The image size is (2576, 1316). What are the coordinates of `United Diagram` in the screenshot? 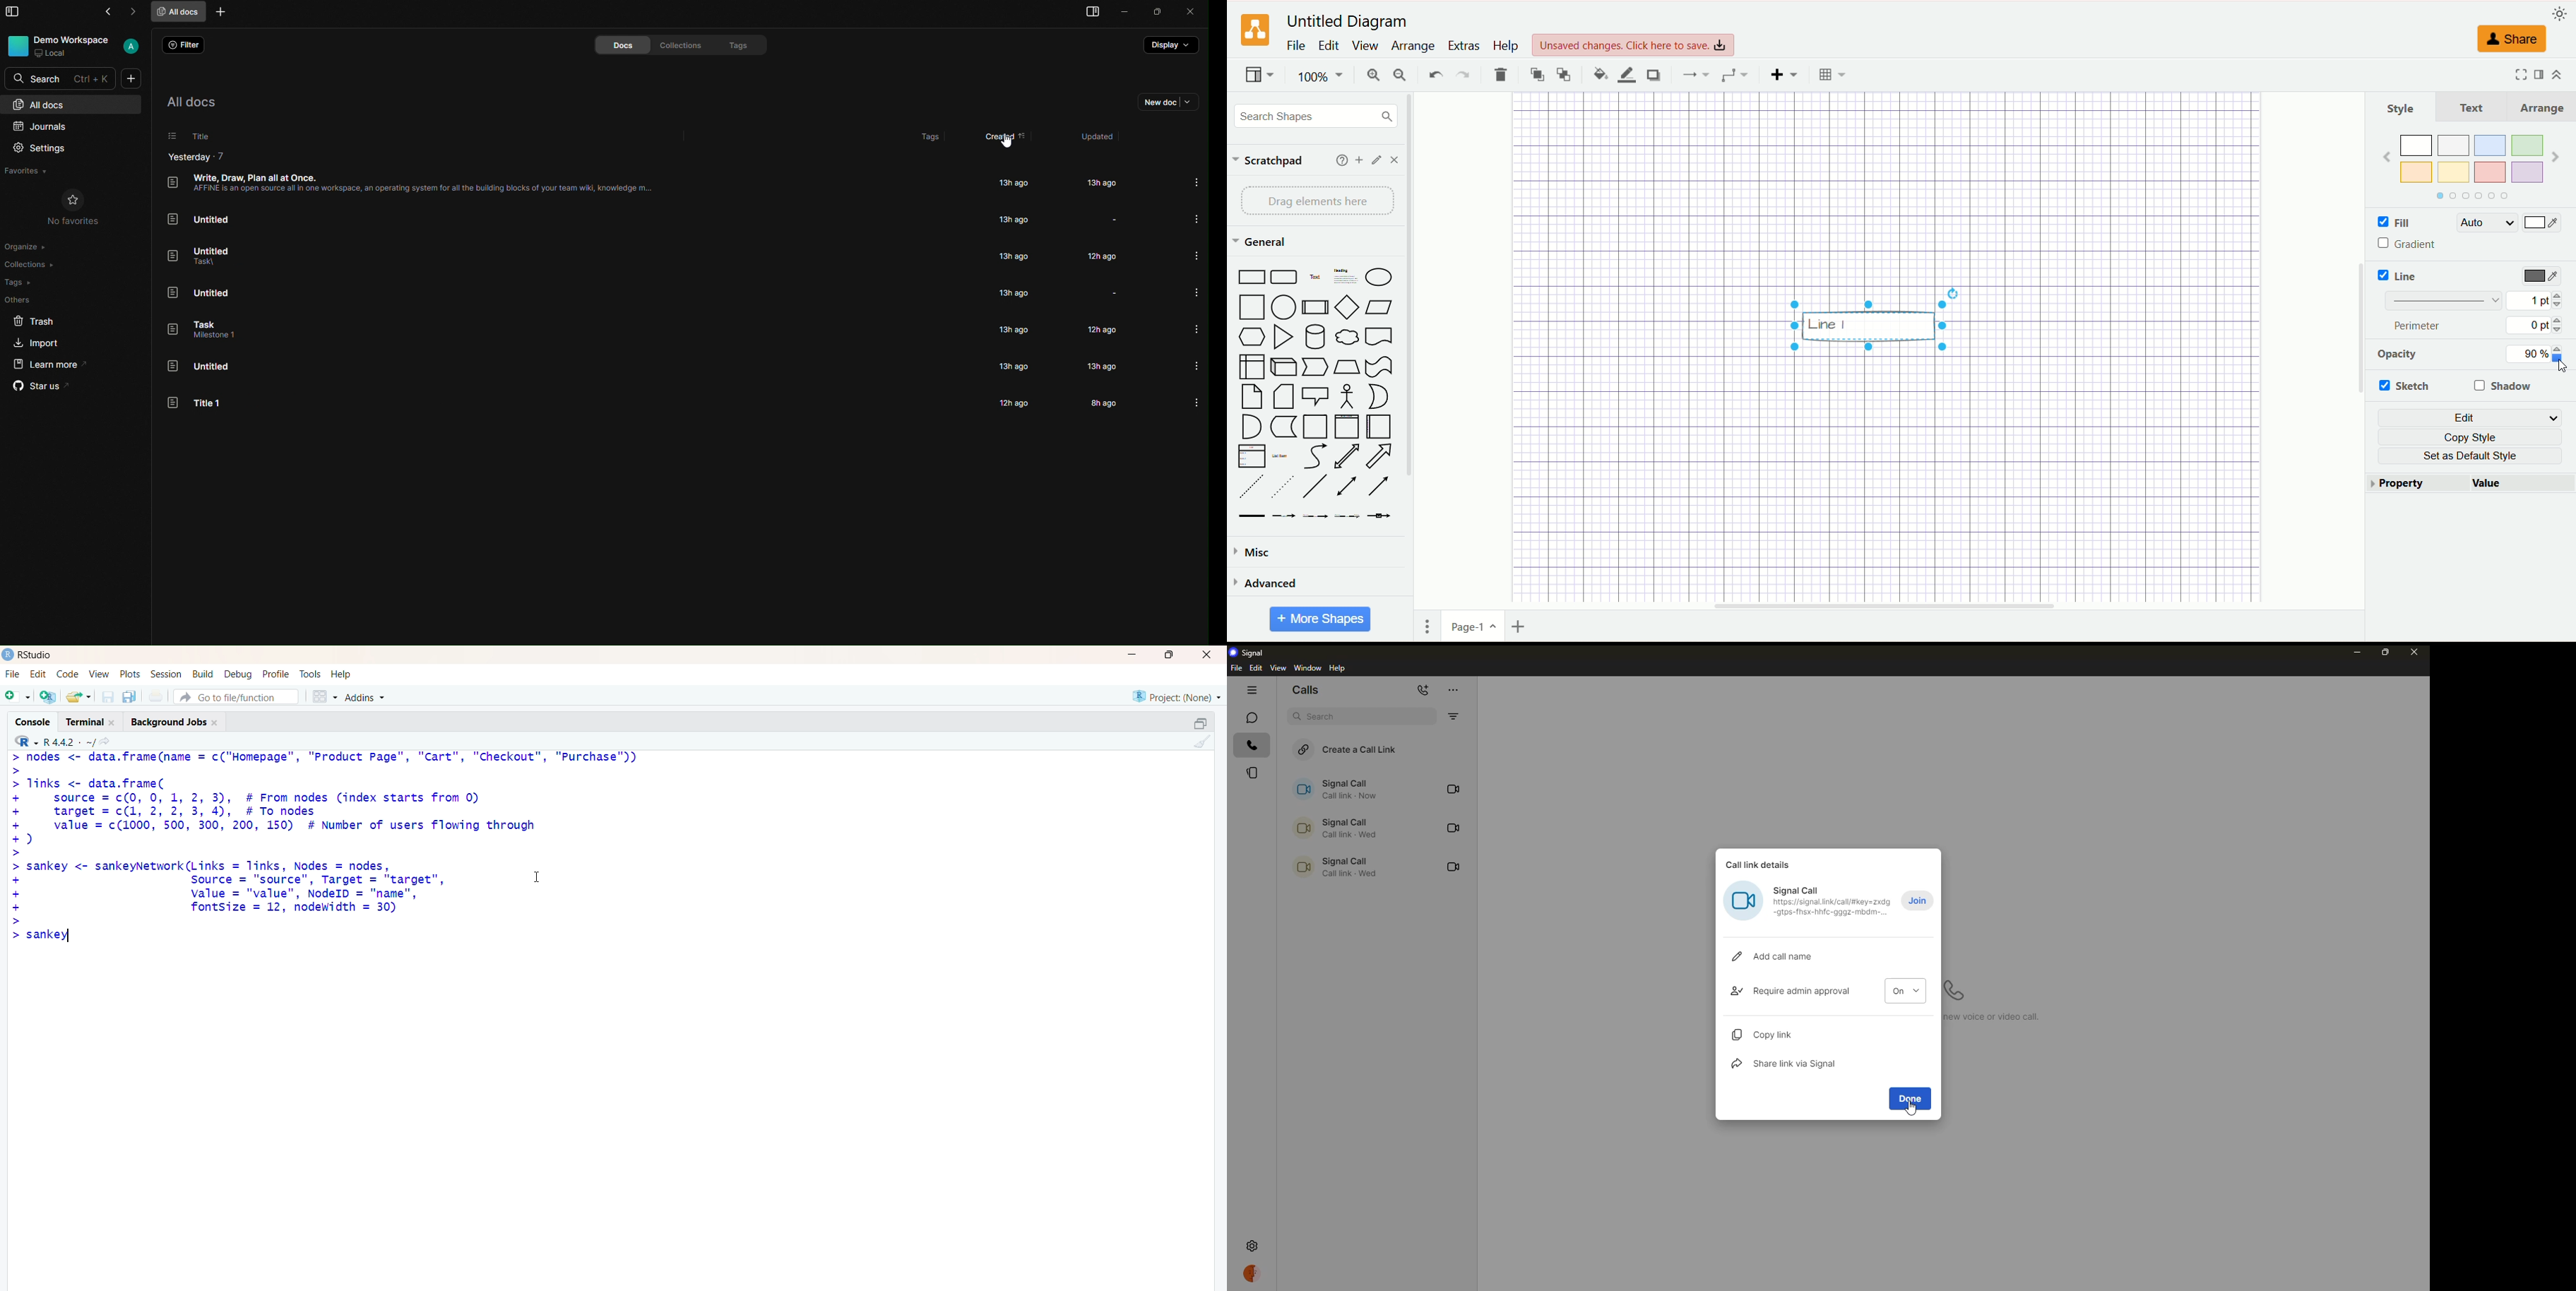 It's located at (1348, 22).